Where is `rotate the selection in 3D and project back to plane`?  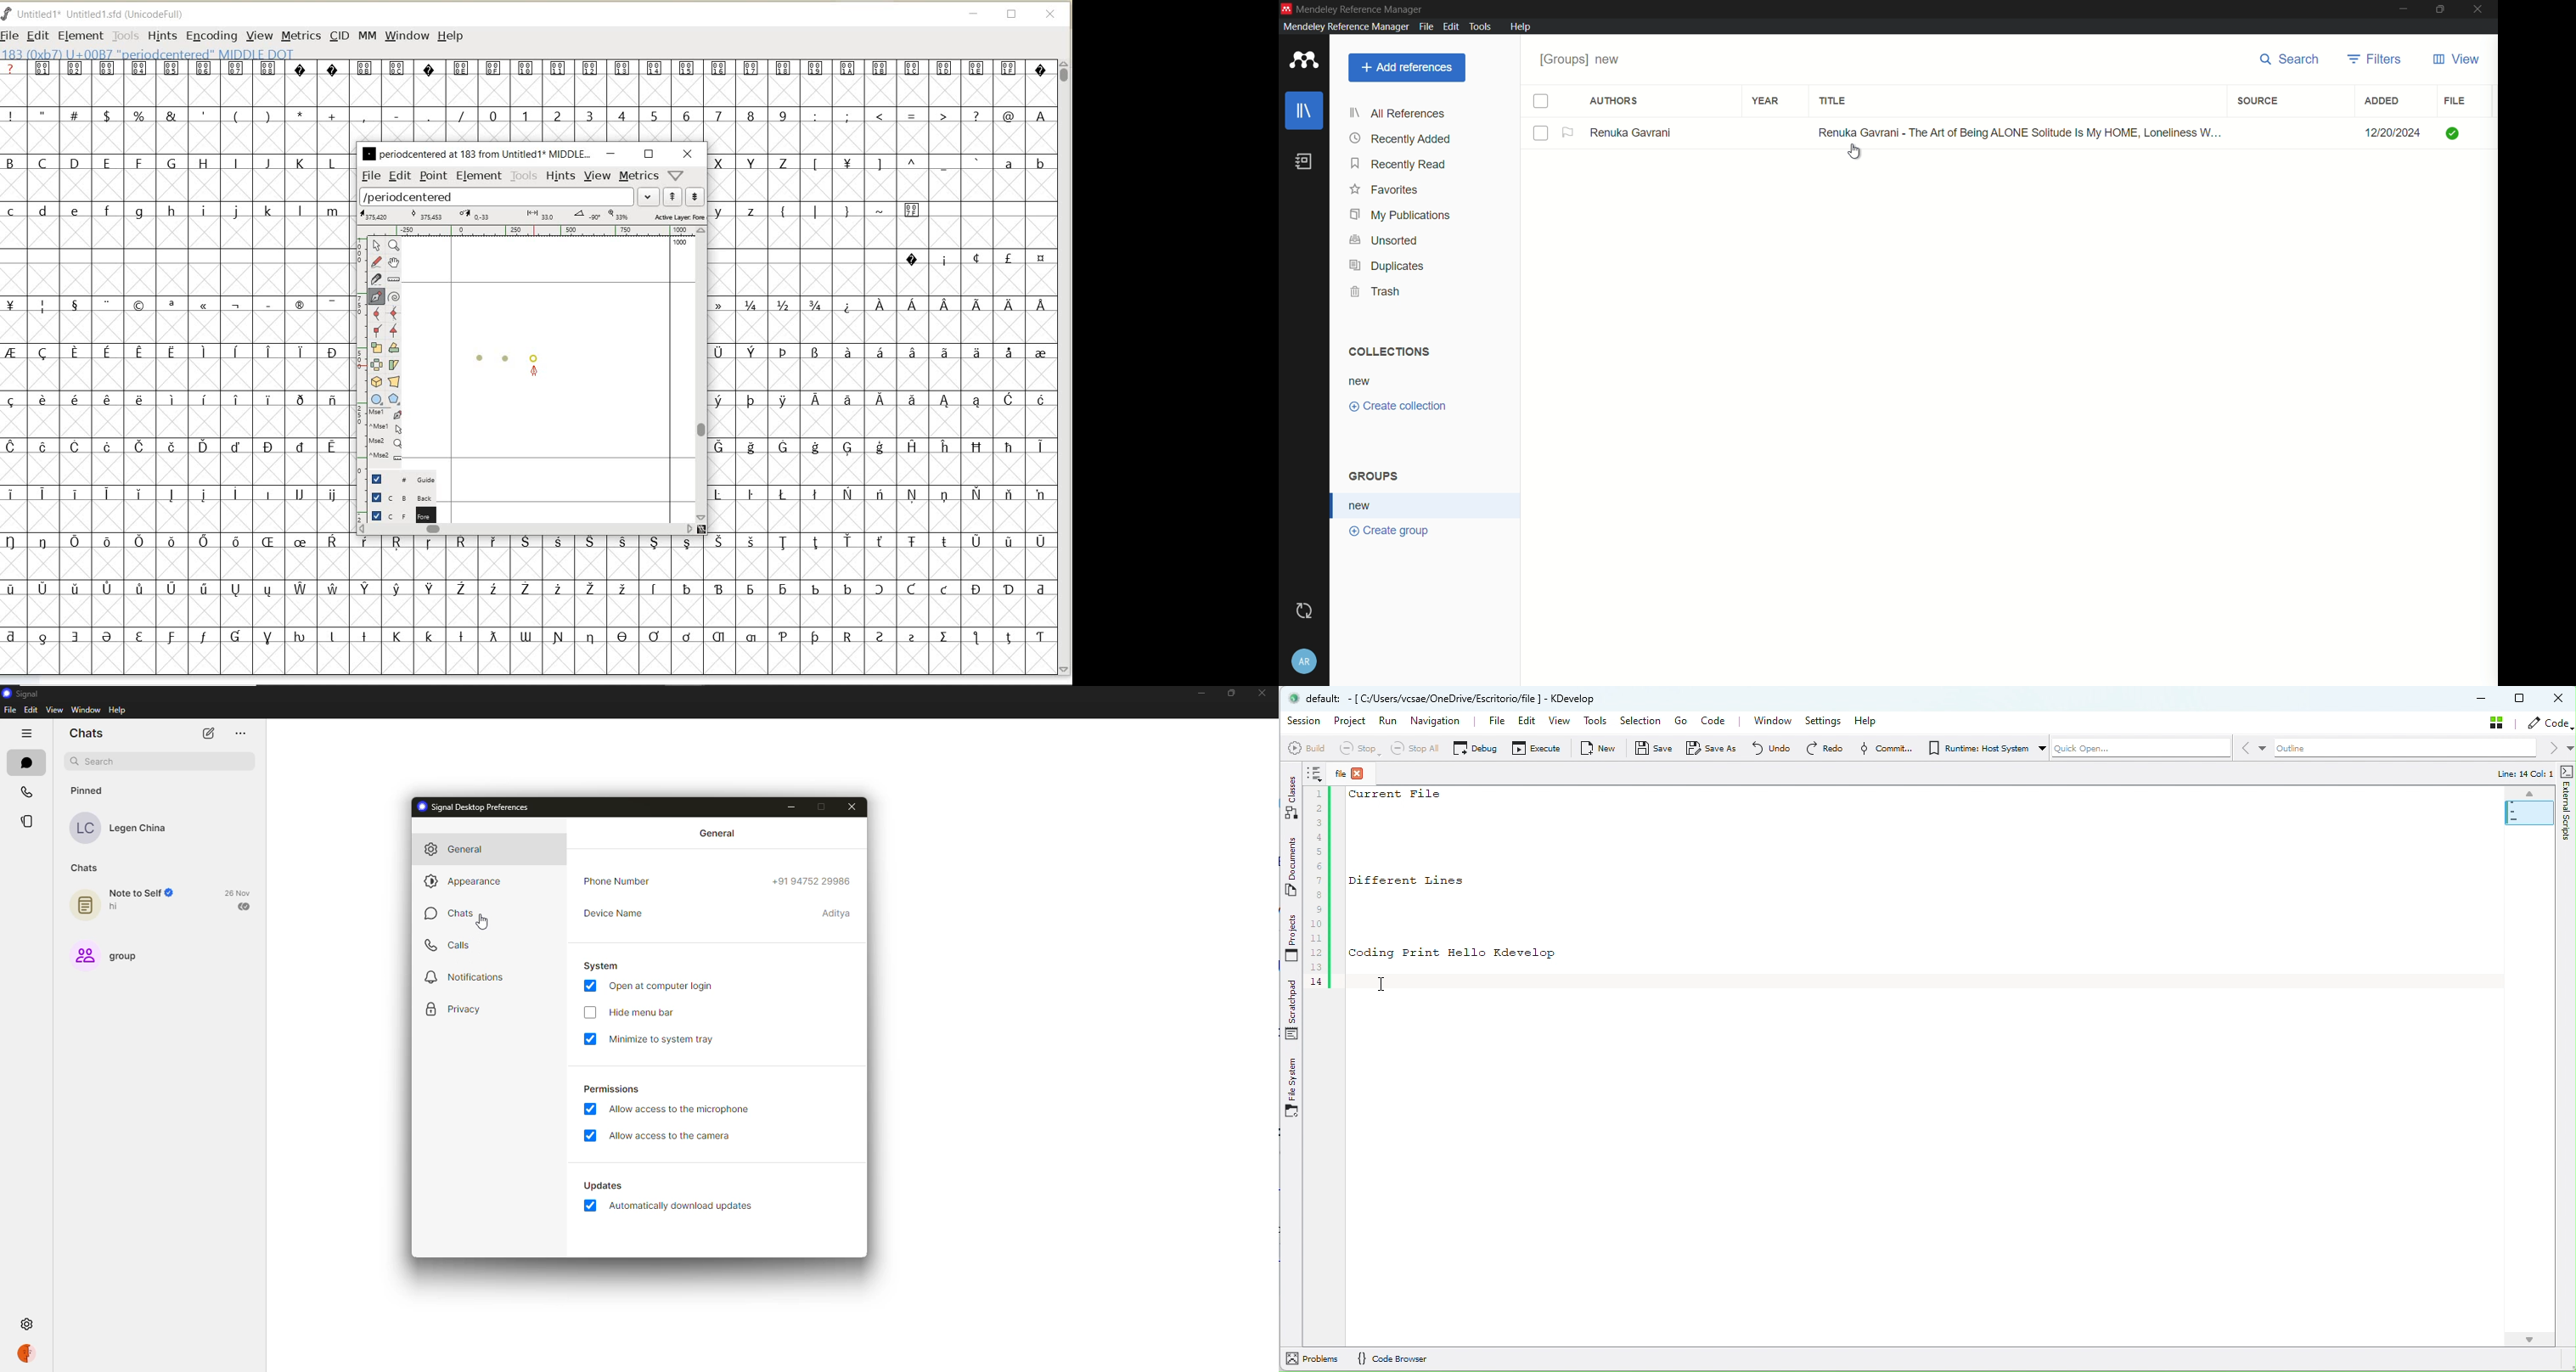 rotate the selection in 3D and project back to plane is located at coordinates (376, 381).